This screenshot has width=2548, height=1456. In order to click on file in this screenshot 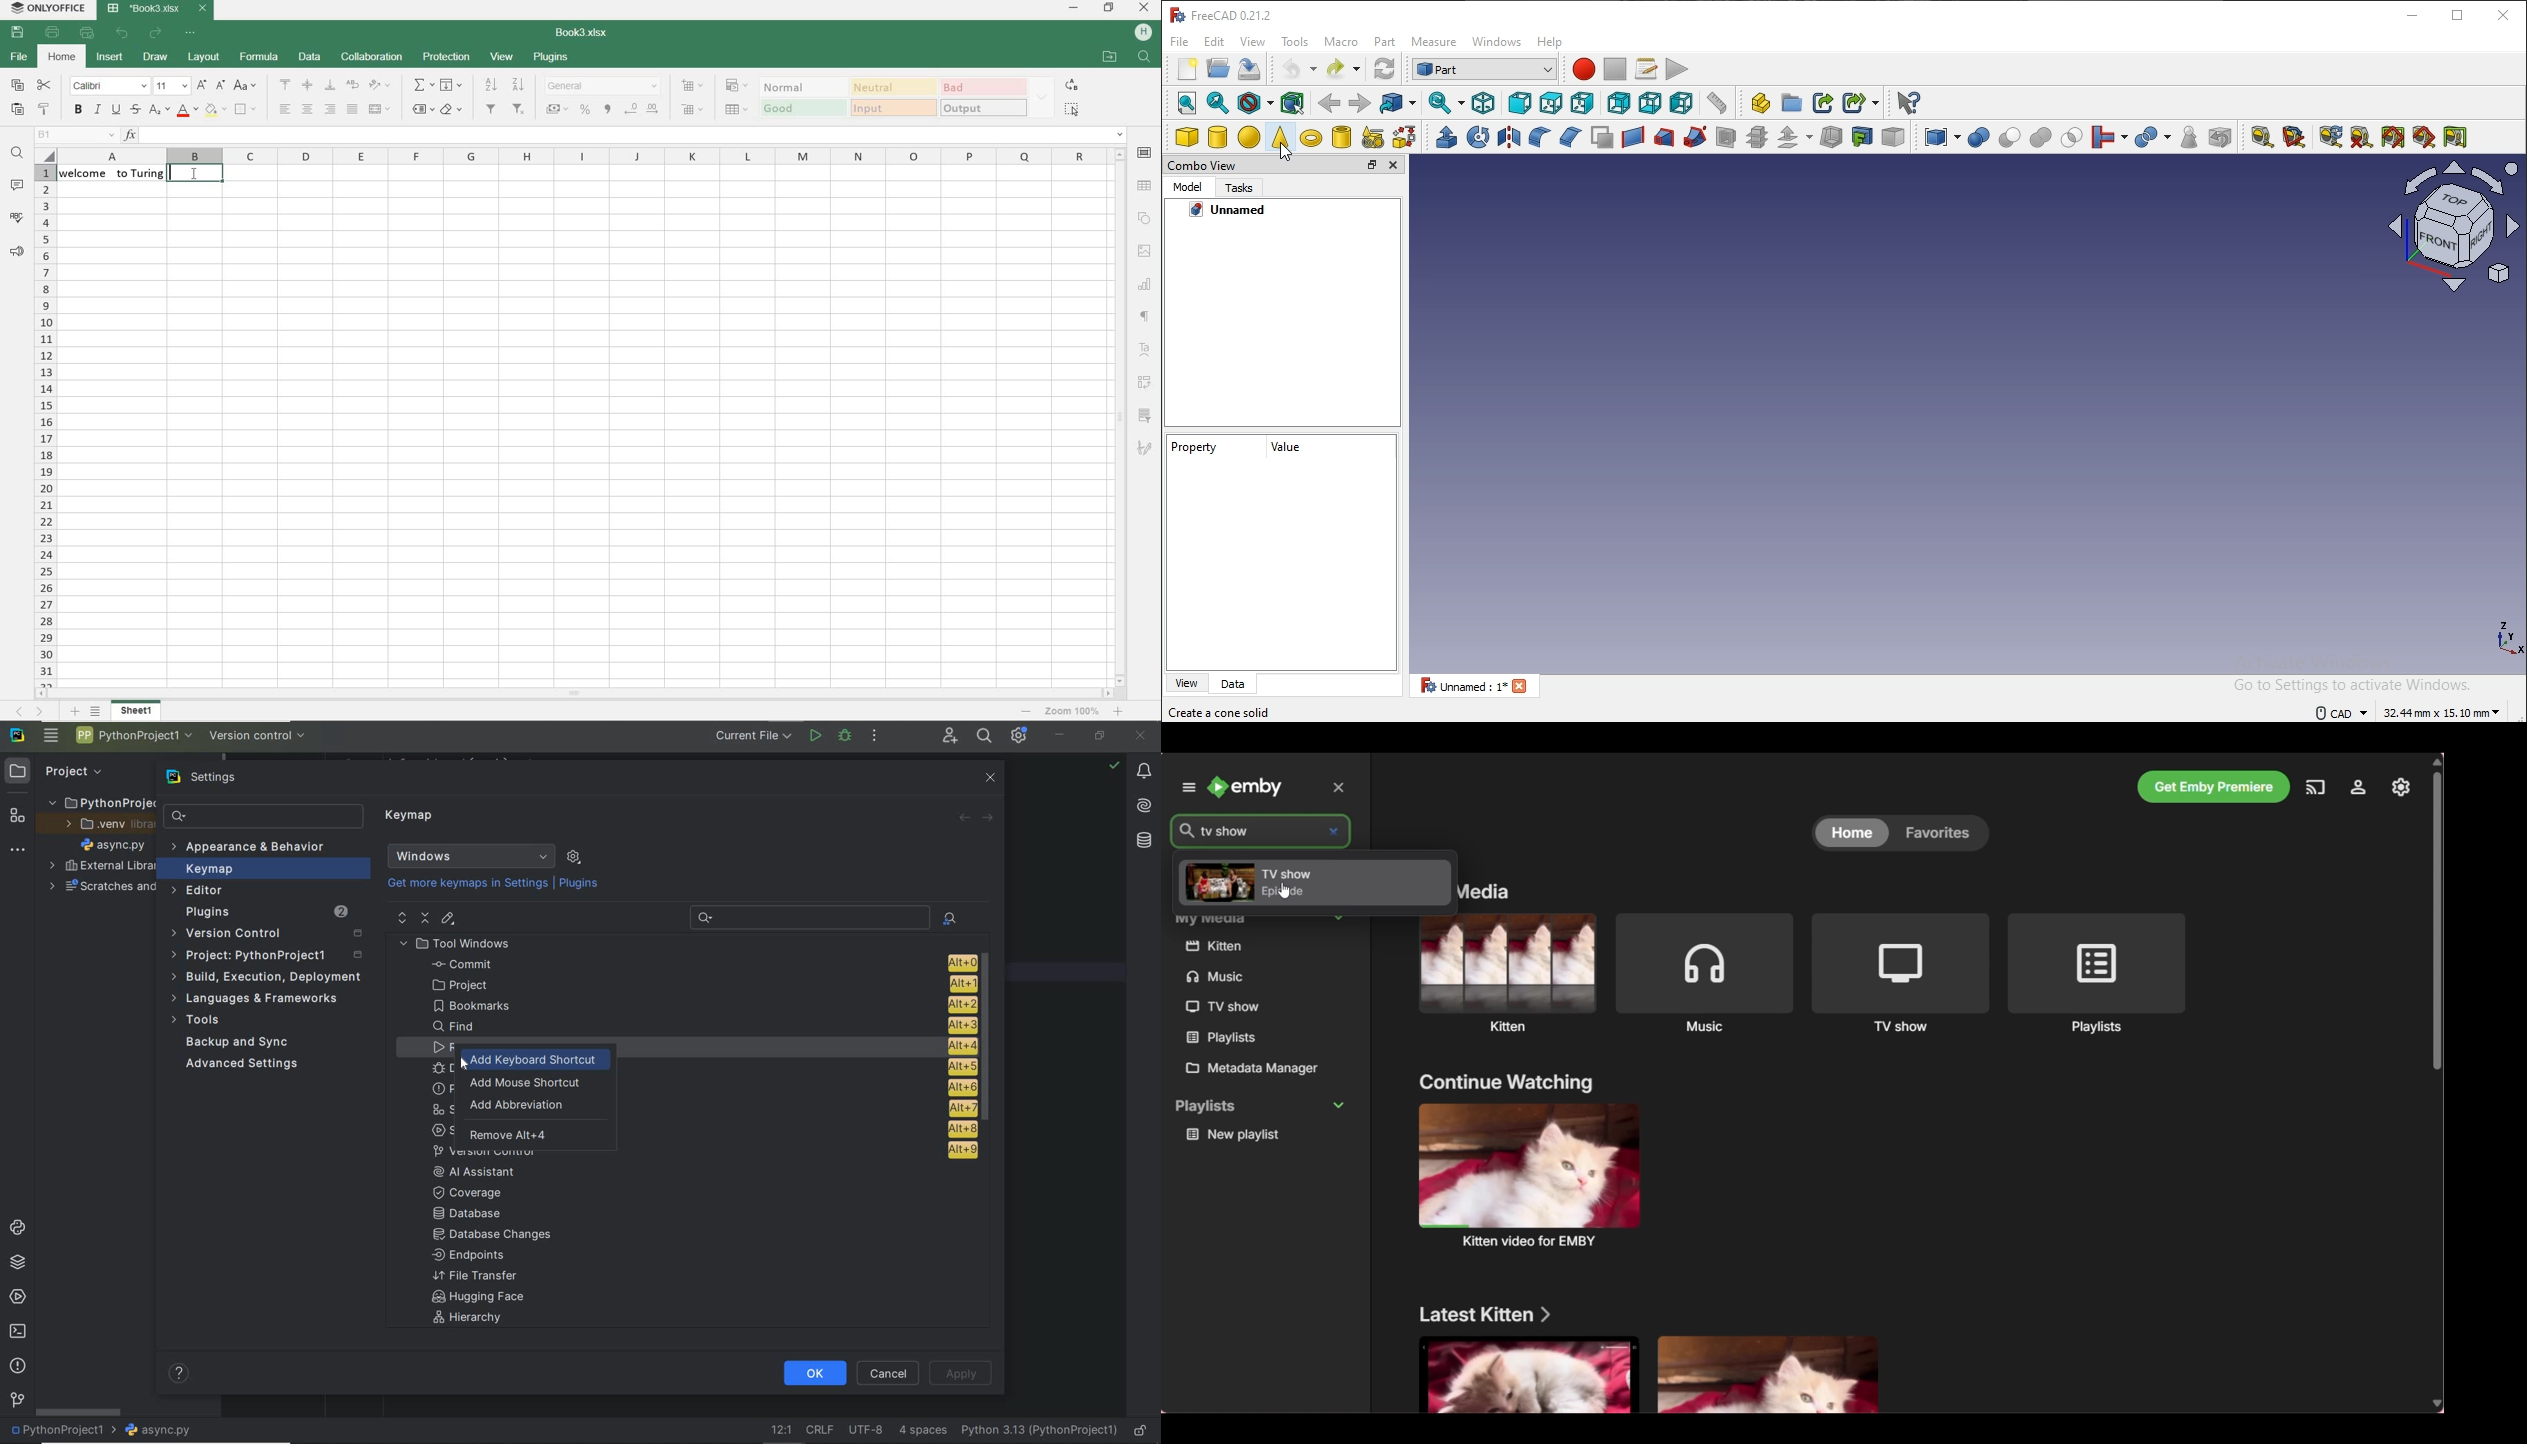, I will do `click(1182, 40)`.